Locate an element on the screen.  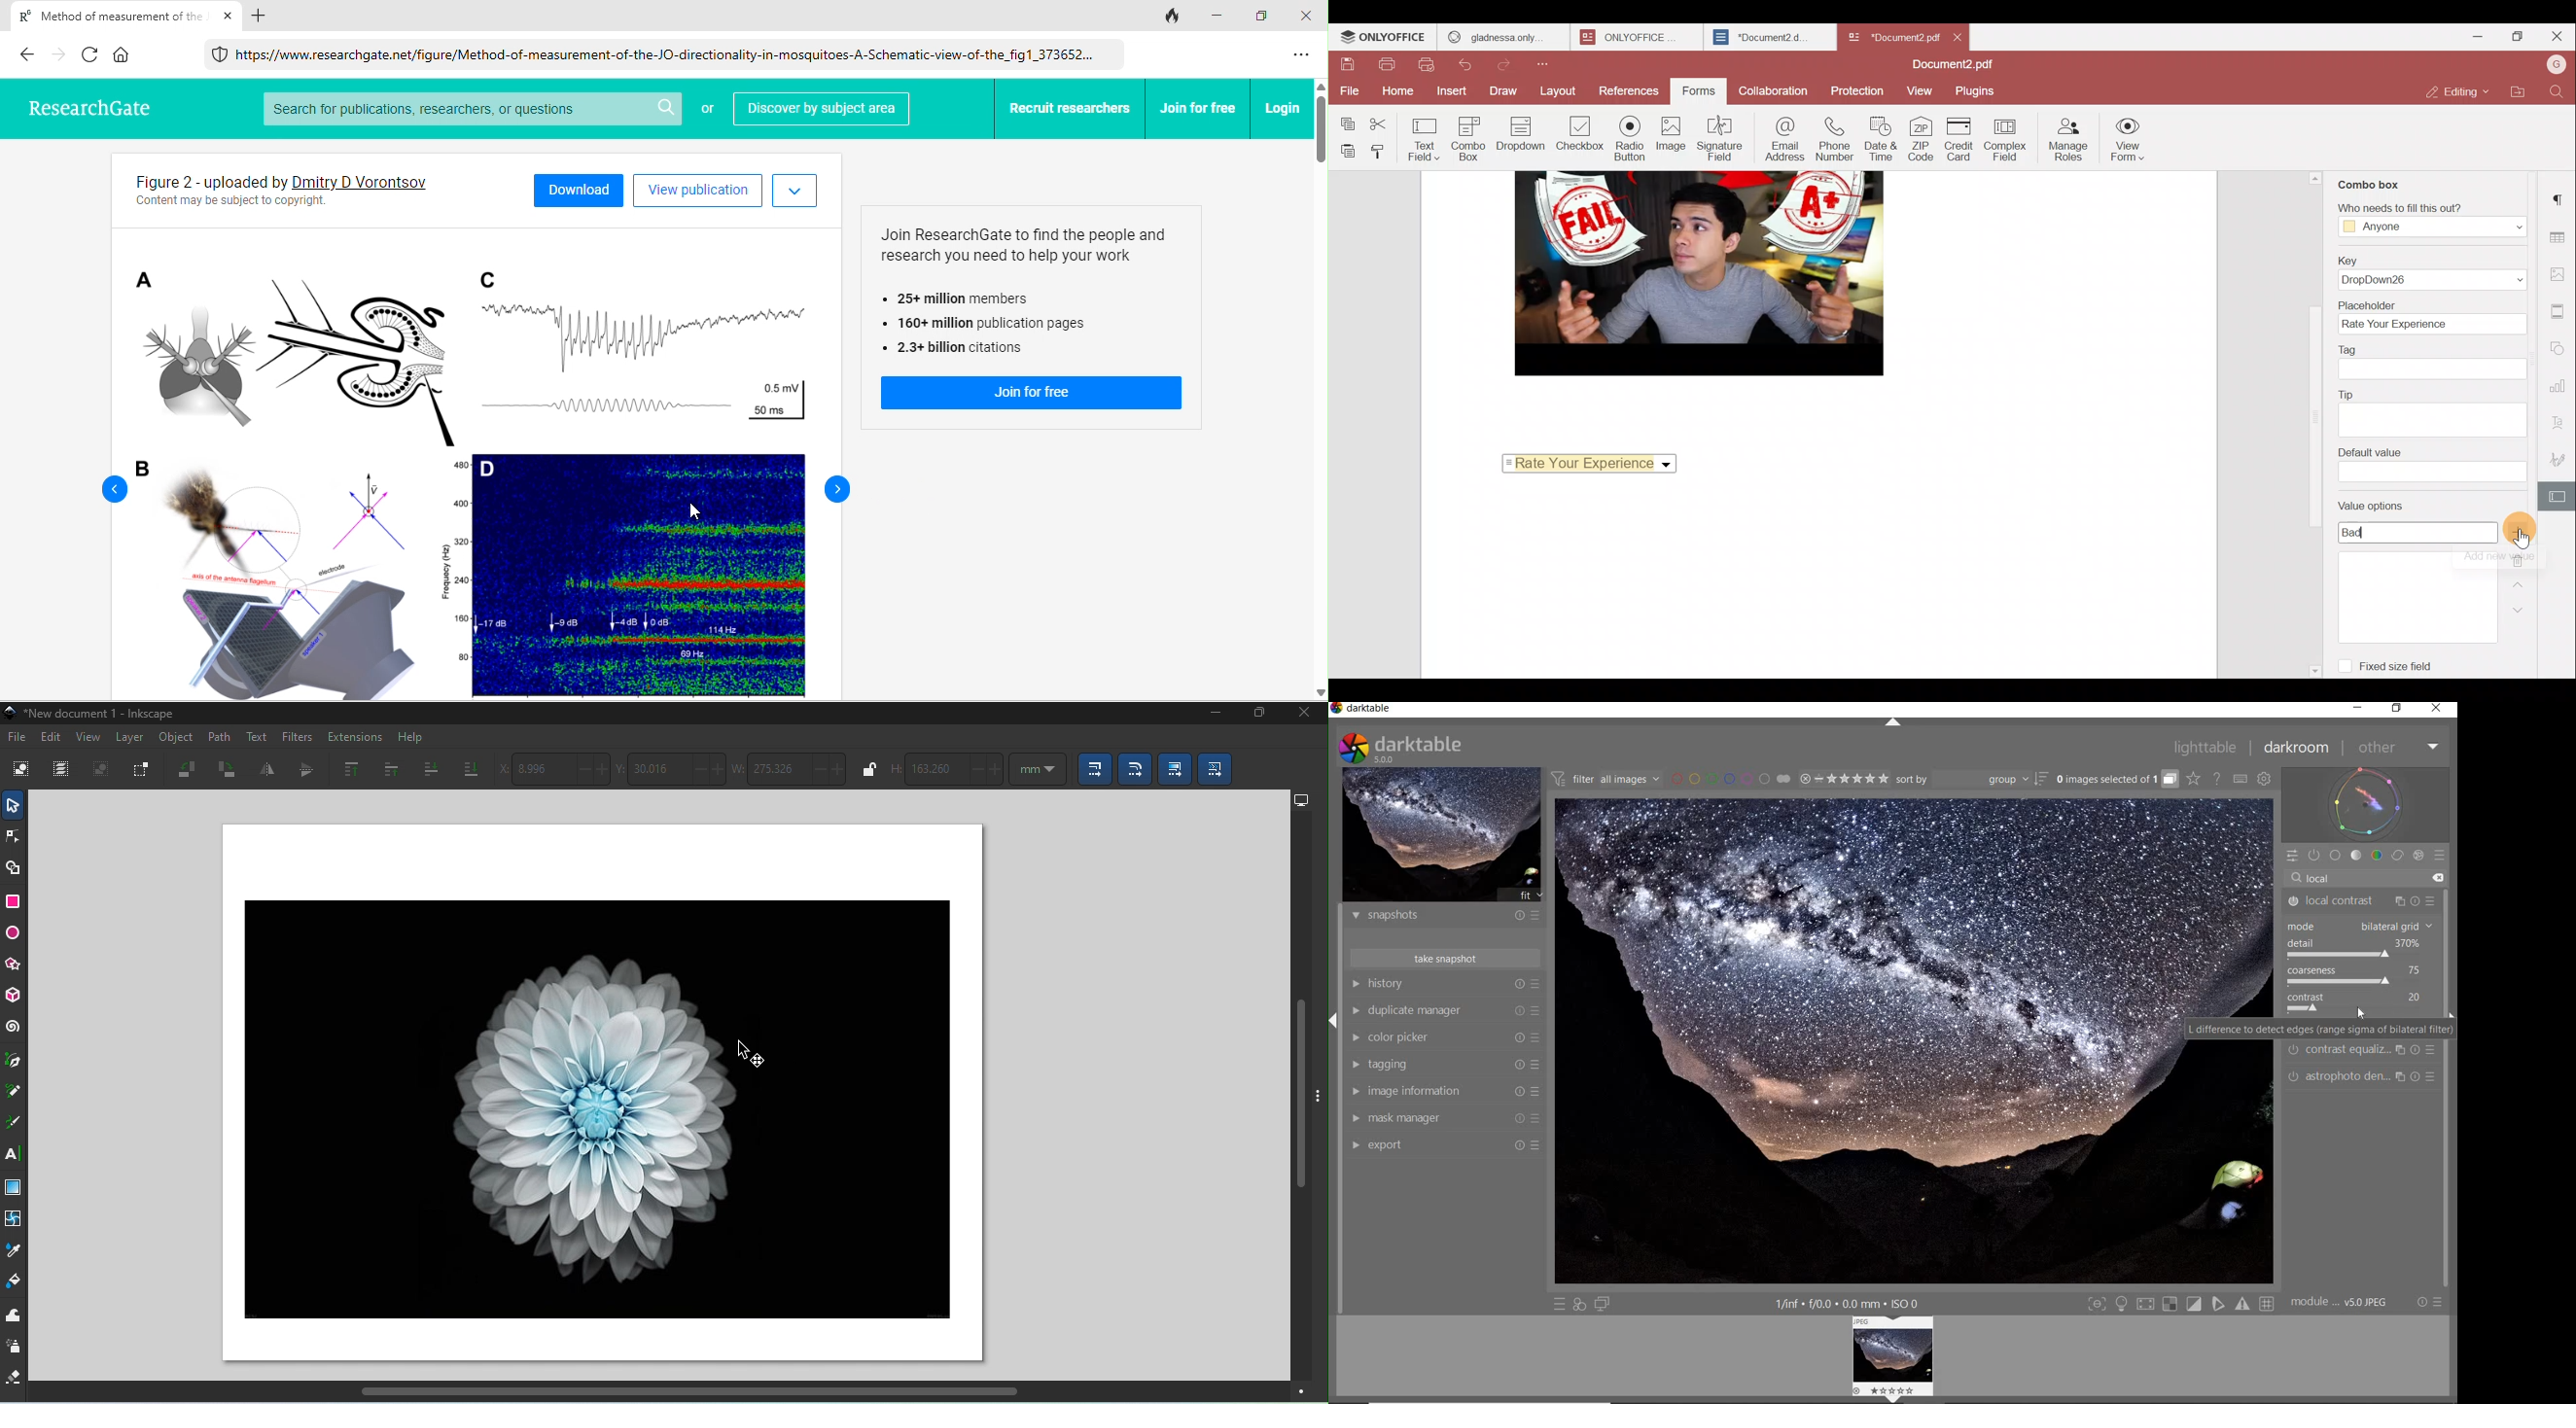
Method of measurement - tab name  is located at coordinates (106, 15).